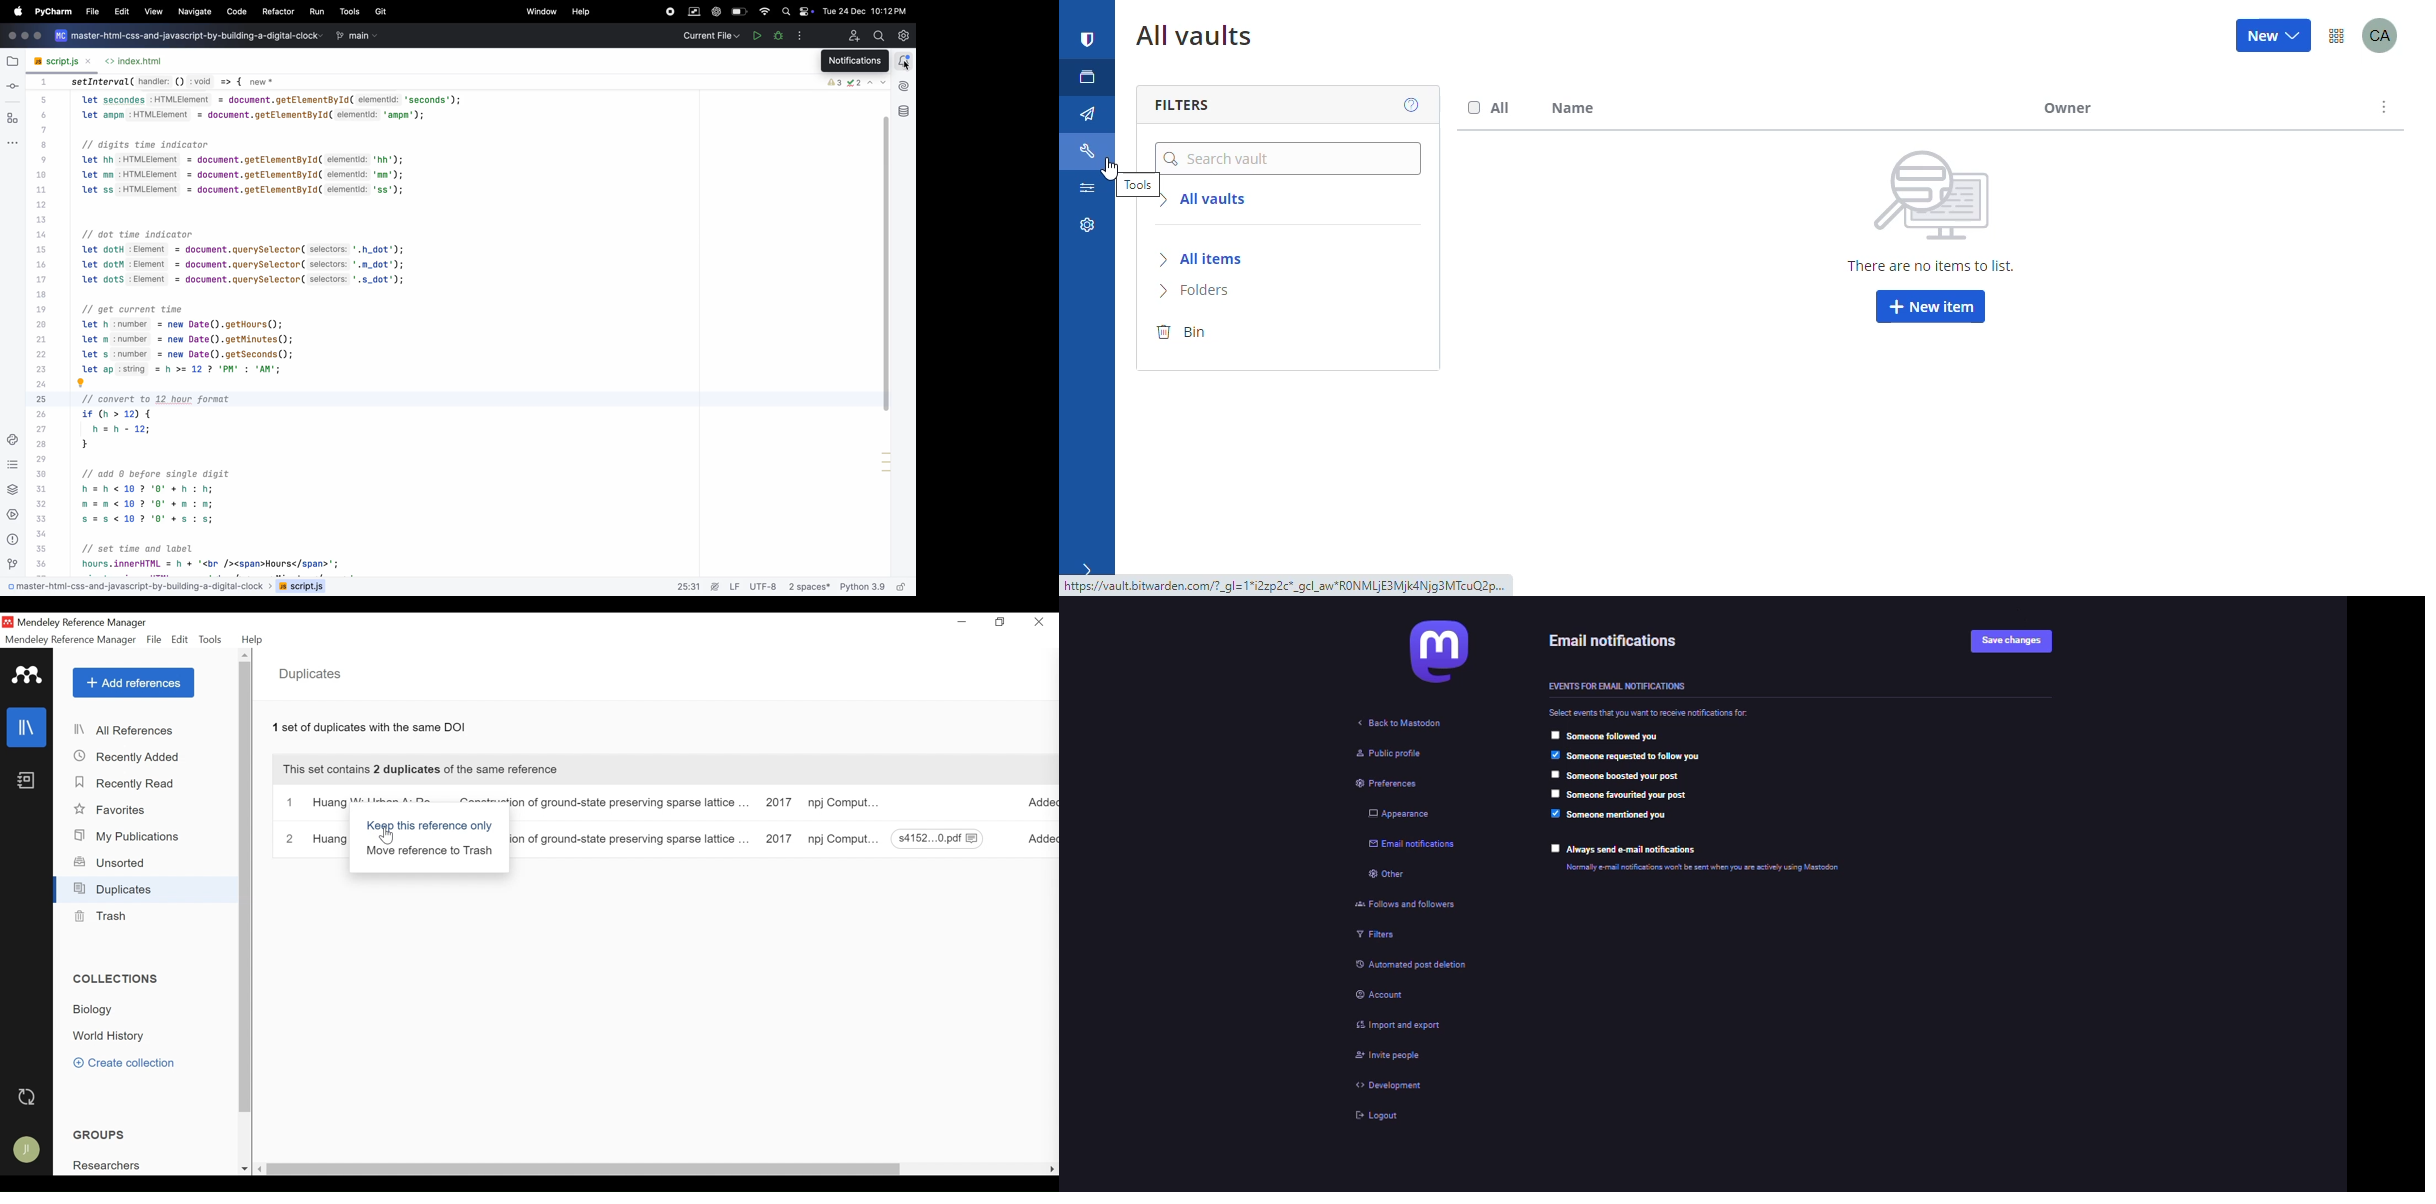  I want to click on Trash, so click(98, 916).